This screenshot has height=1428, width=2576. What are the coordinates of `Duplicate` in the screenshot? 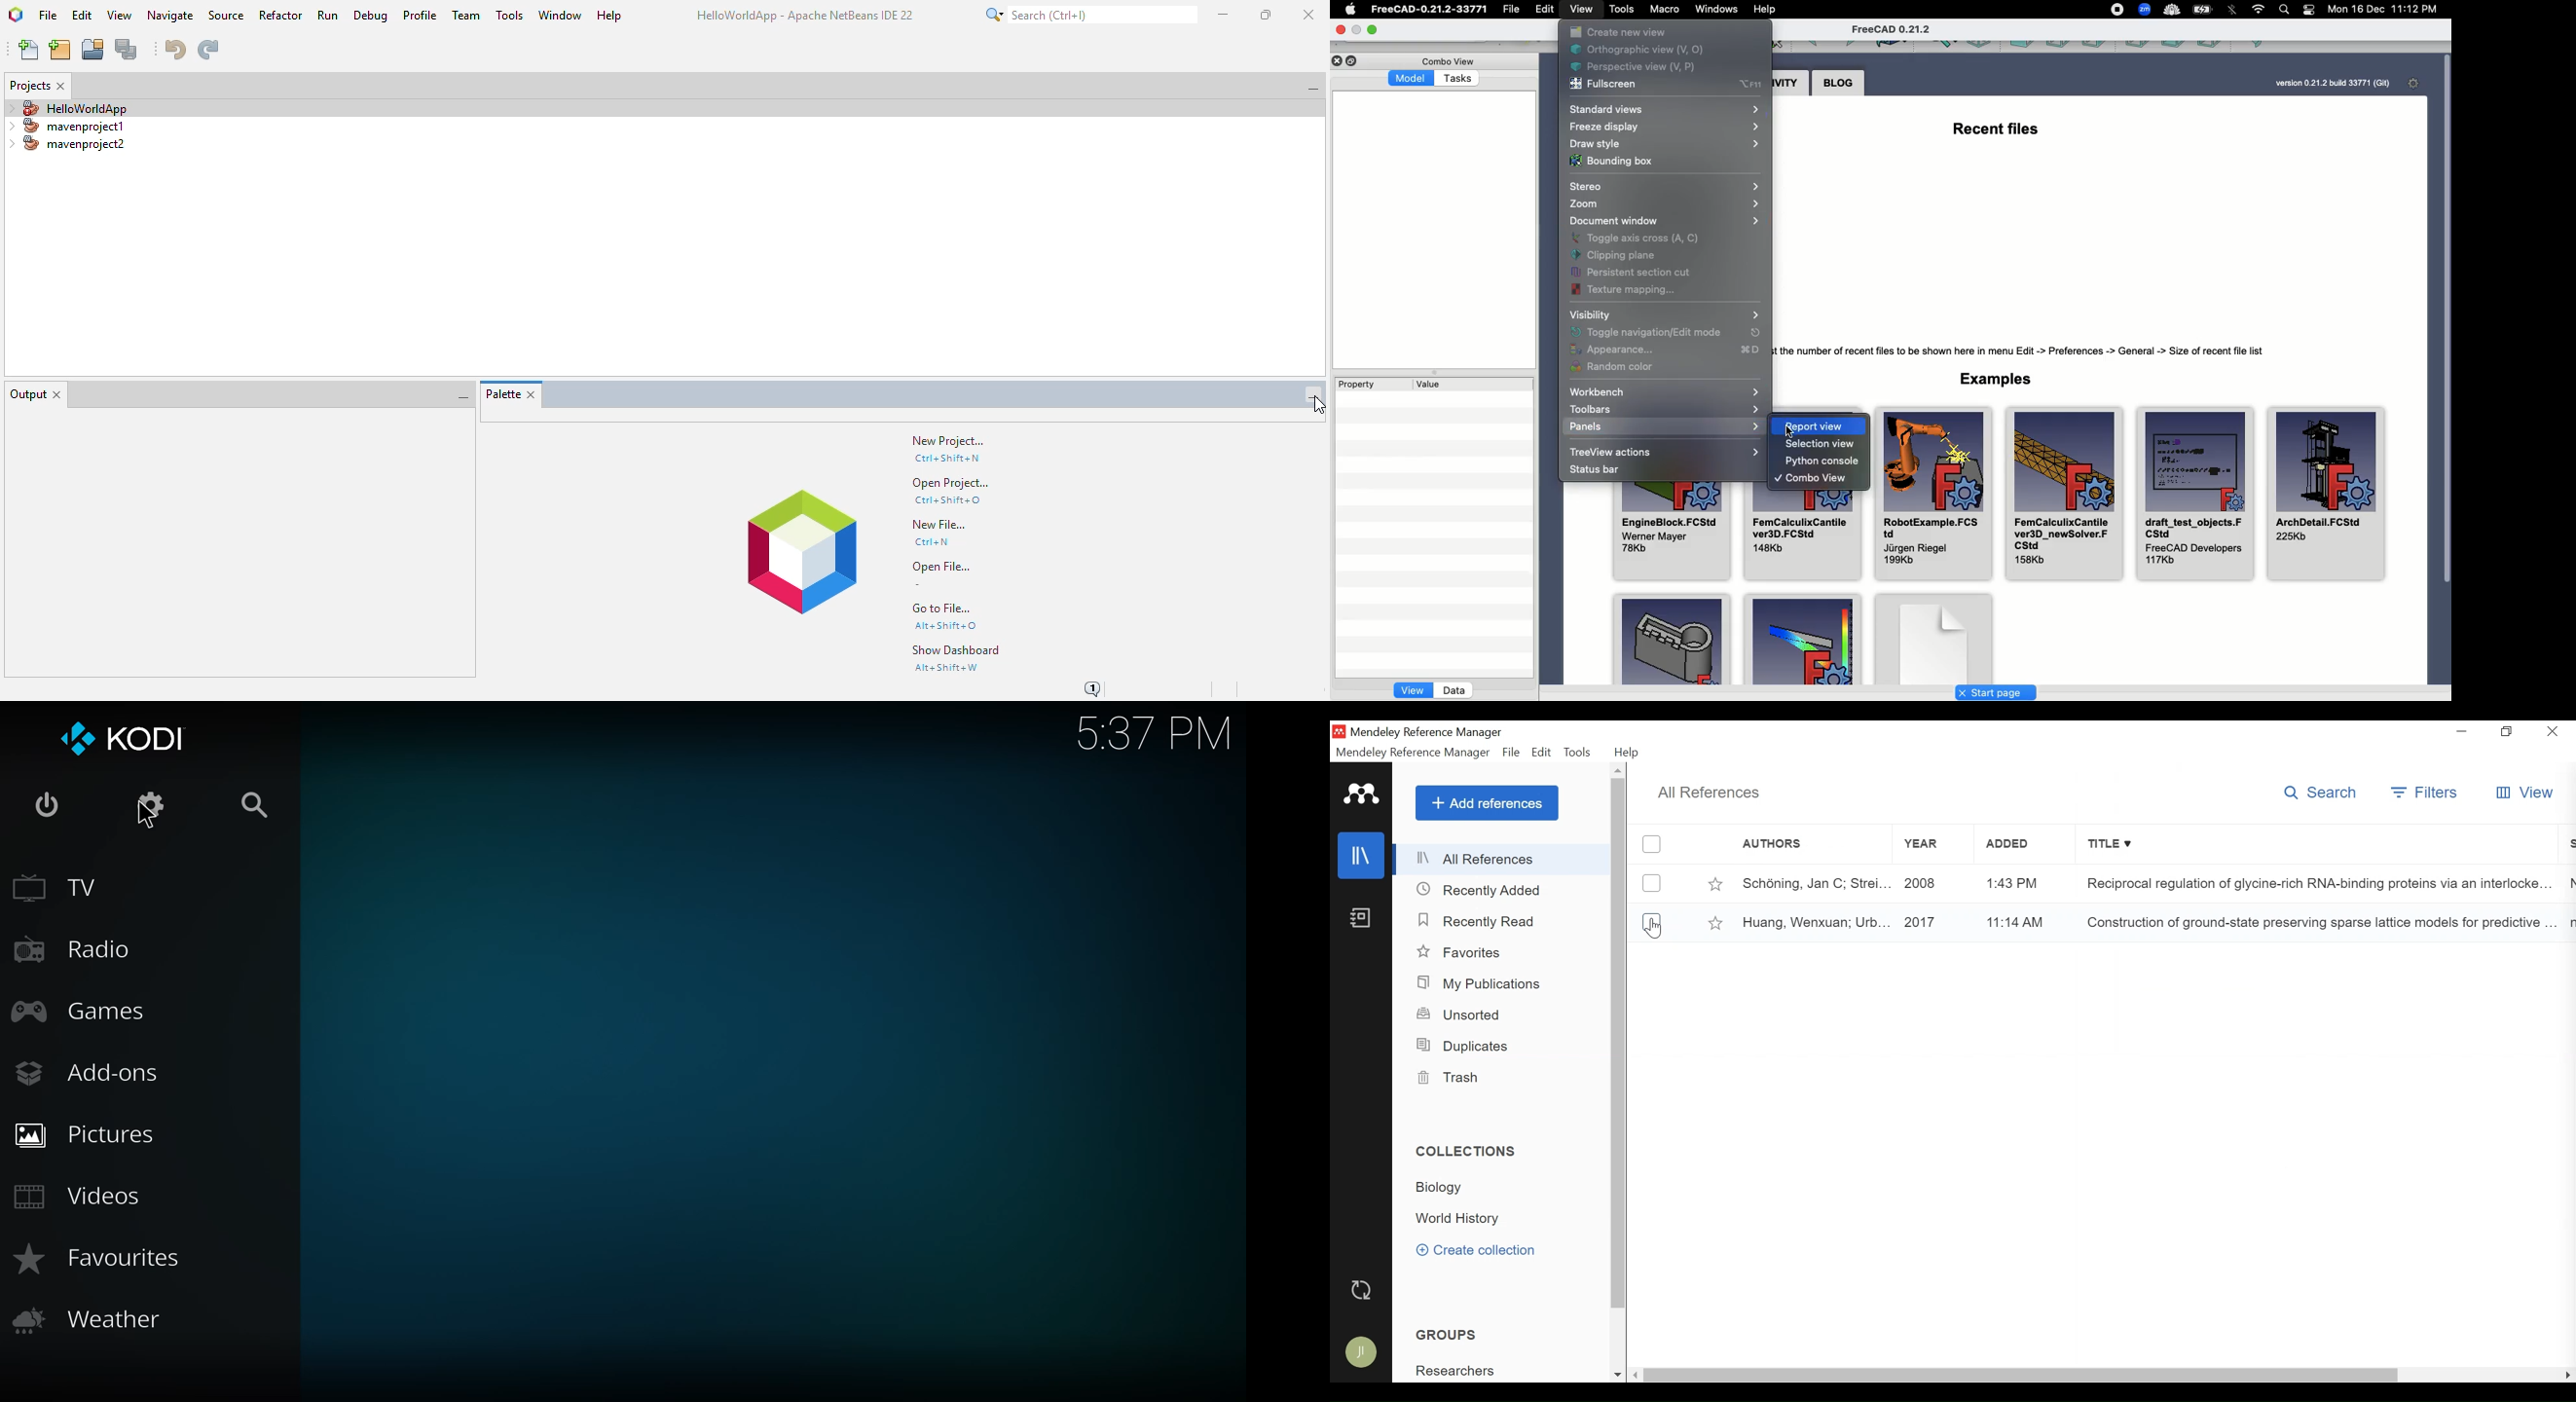 It's located at (1354, 60).